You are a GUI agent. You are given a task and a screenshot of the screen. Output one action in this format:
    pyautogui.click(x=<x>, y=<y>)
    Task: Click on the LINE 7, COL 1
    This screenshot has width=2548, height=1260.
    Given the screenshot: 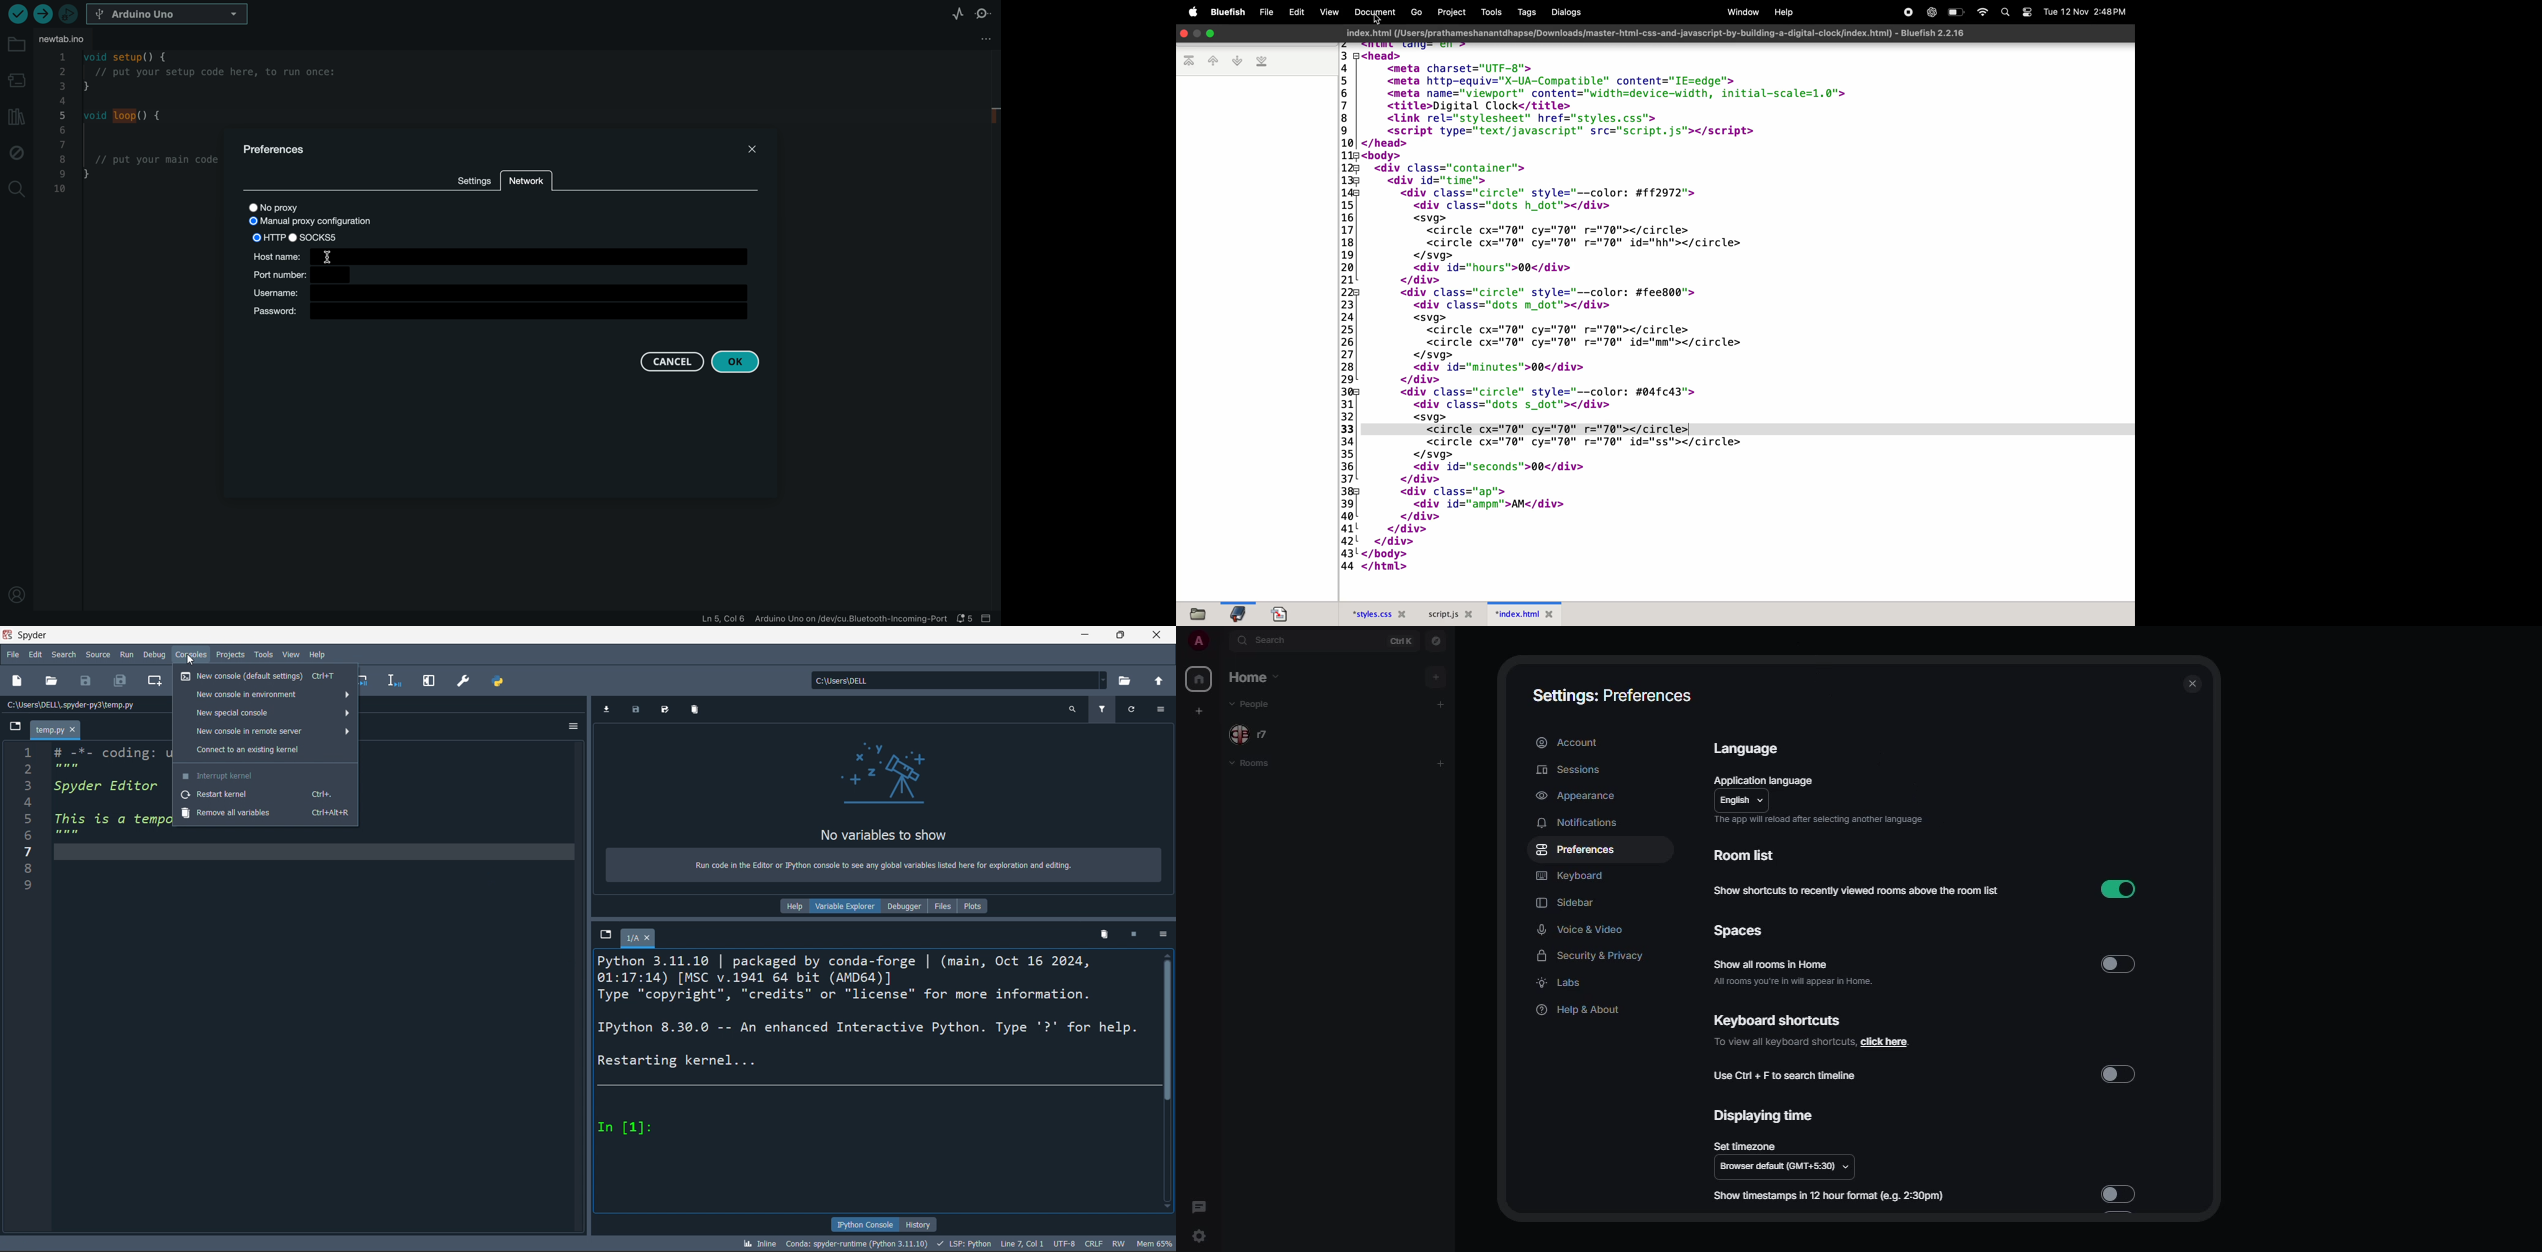 What is the action you would take?
    pyautogui.click(x=1022, y=1243)
    